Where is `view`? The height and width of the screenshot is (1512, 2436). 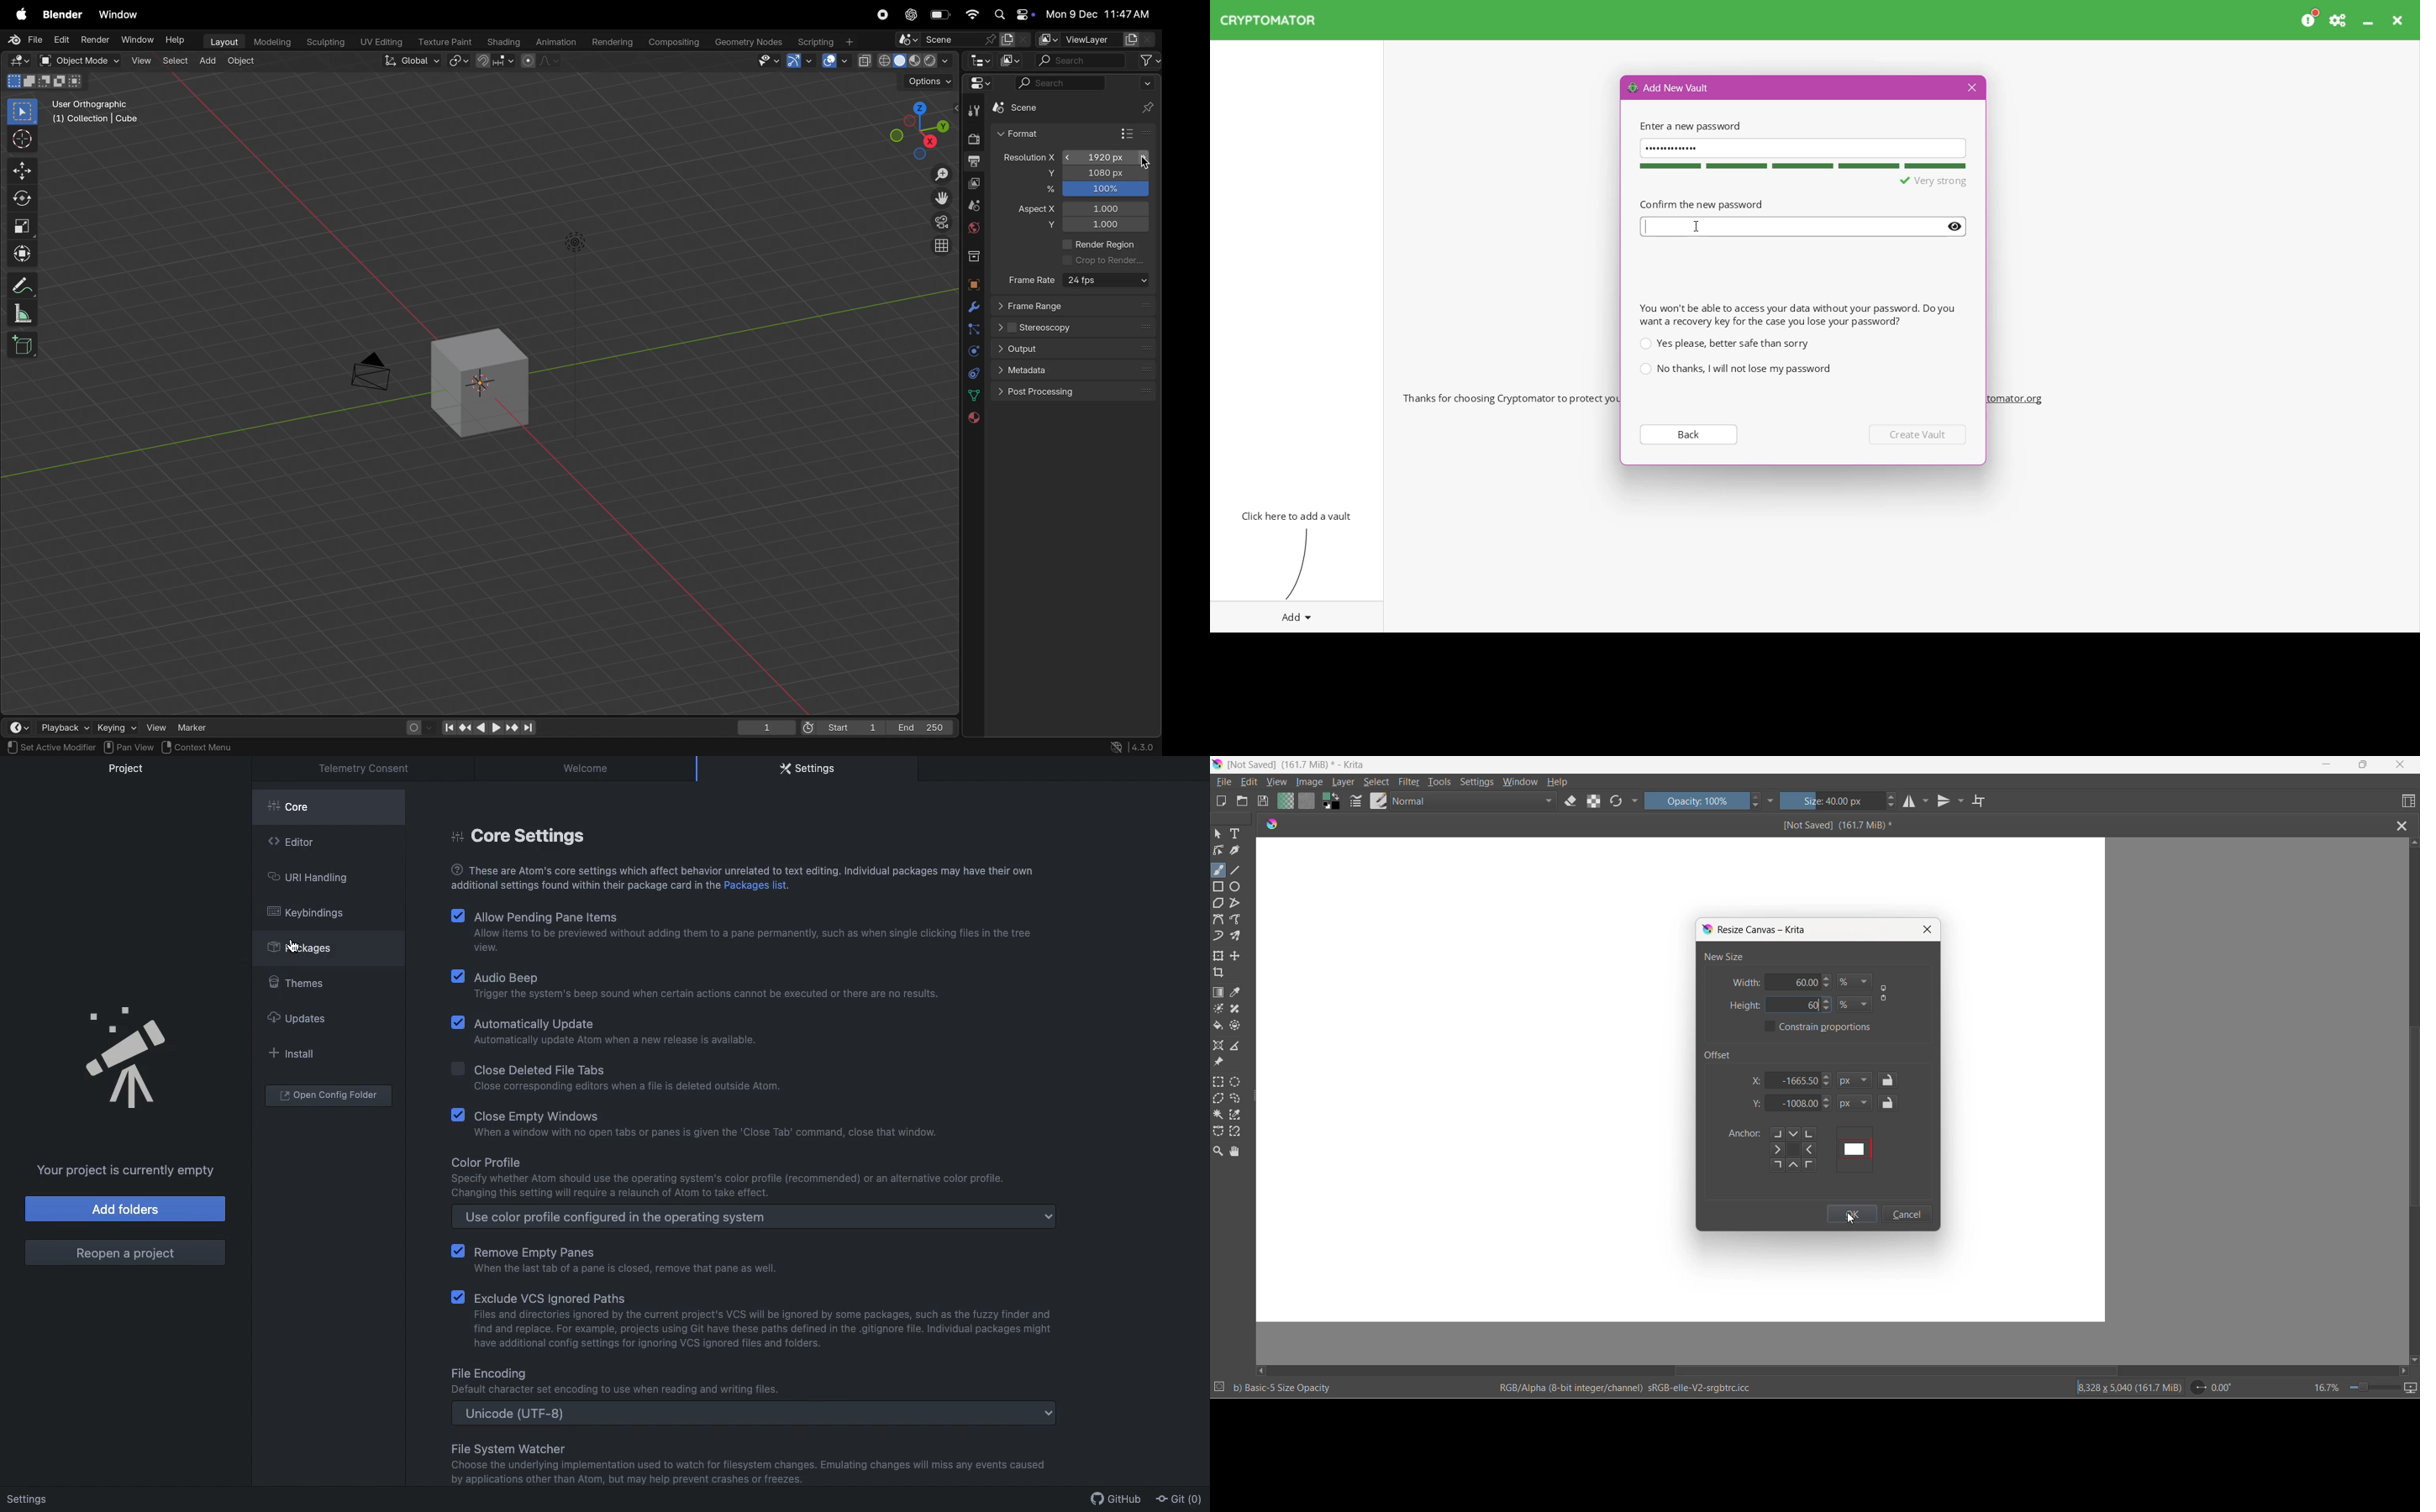 view is located at coordinates (1277, 783).